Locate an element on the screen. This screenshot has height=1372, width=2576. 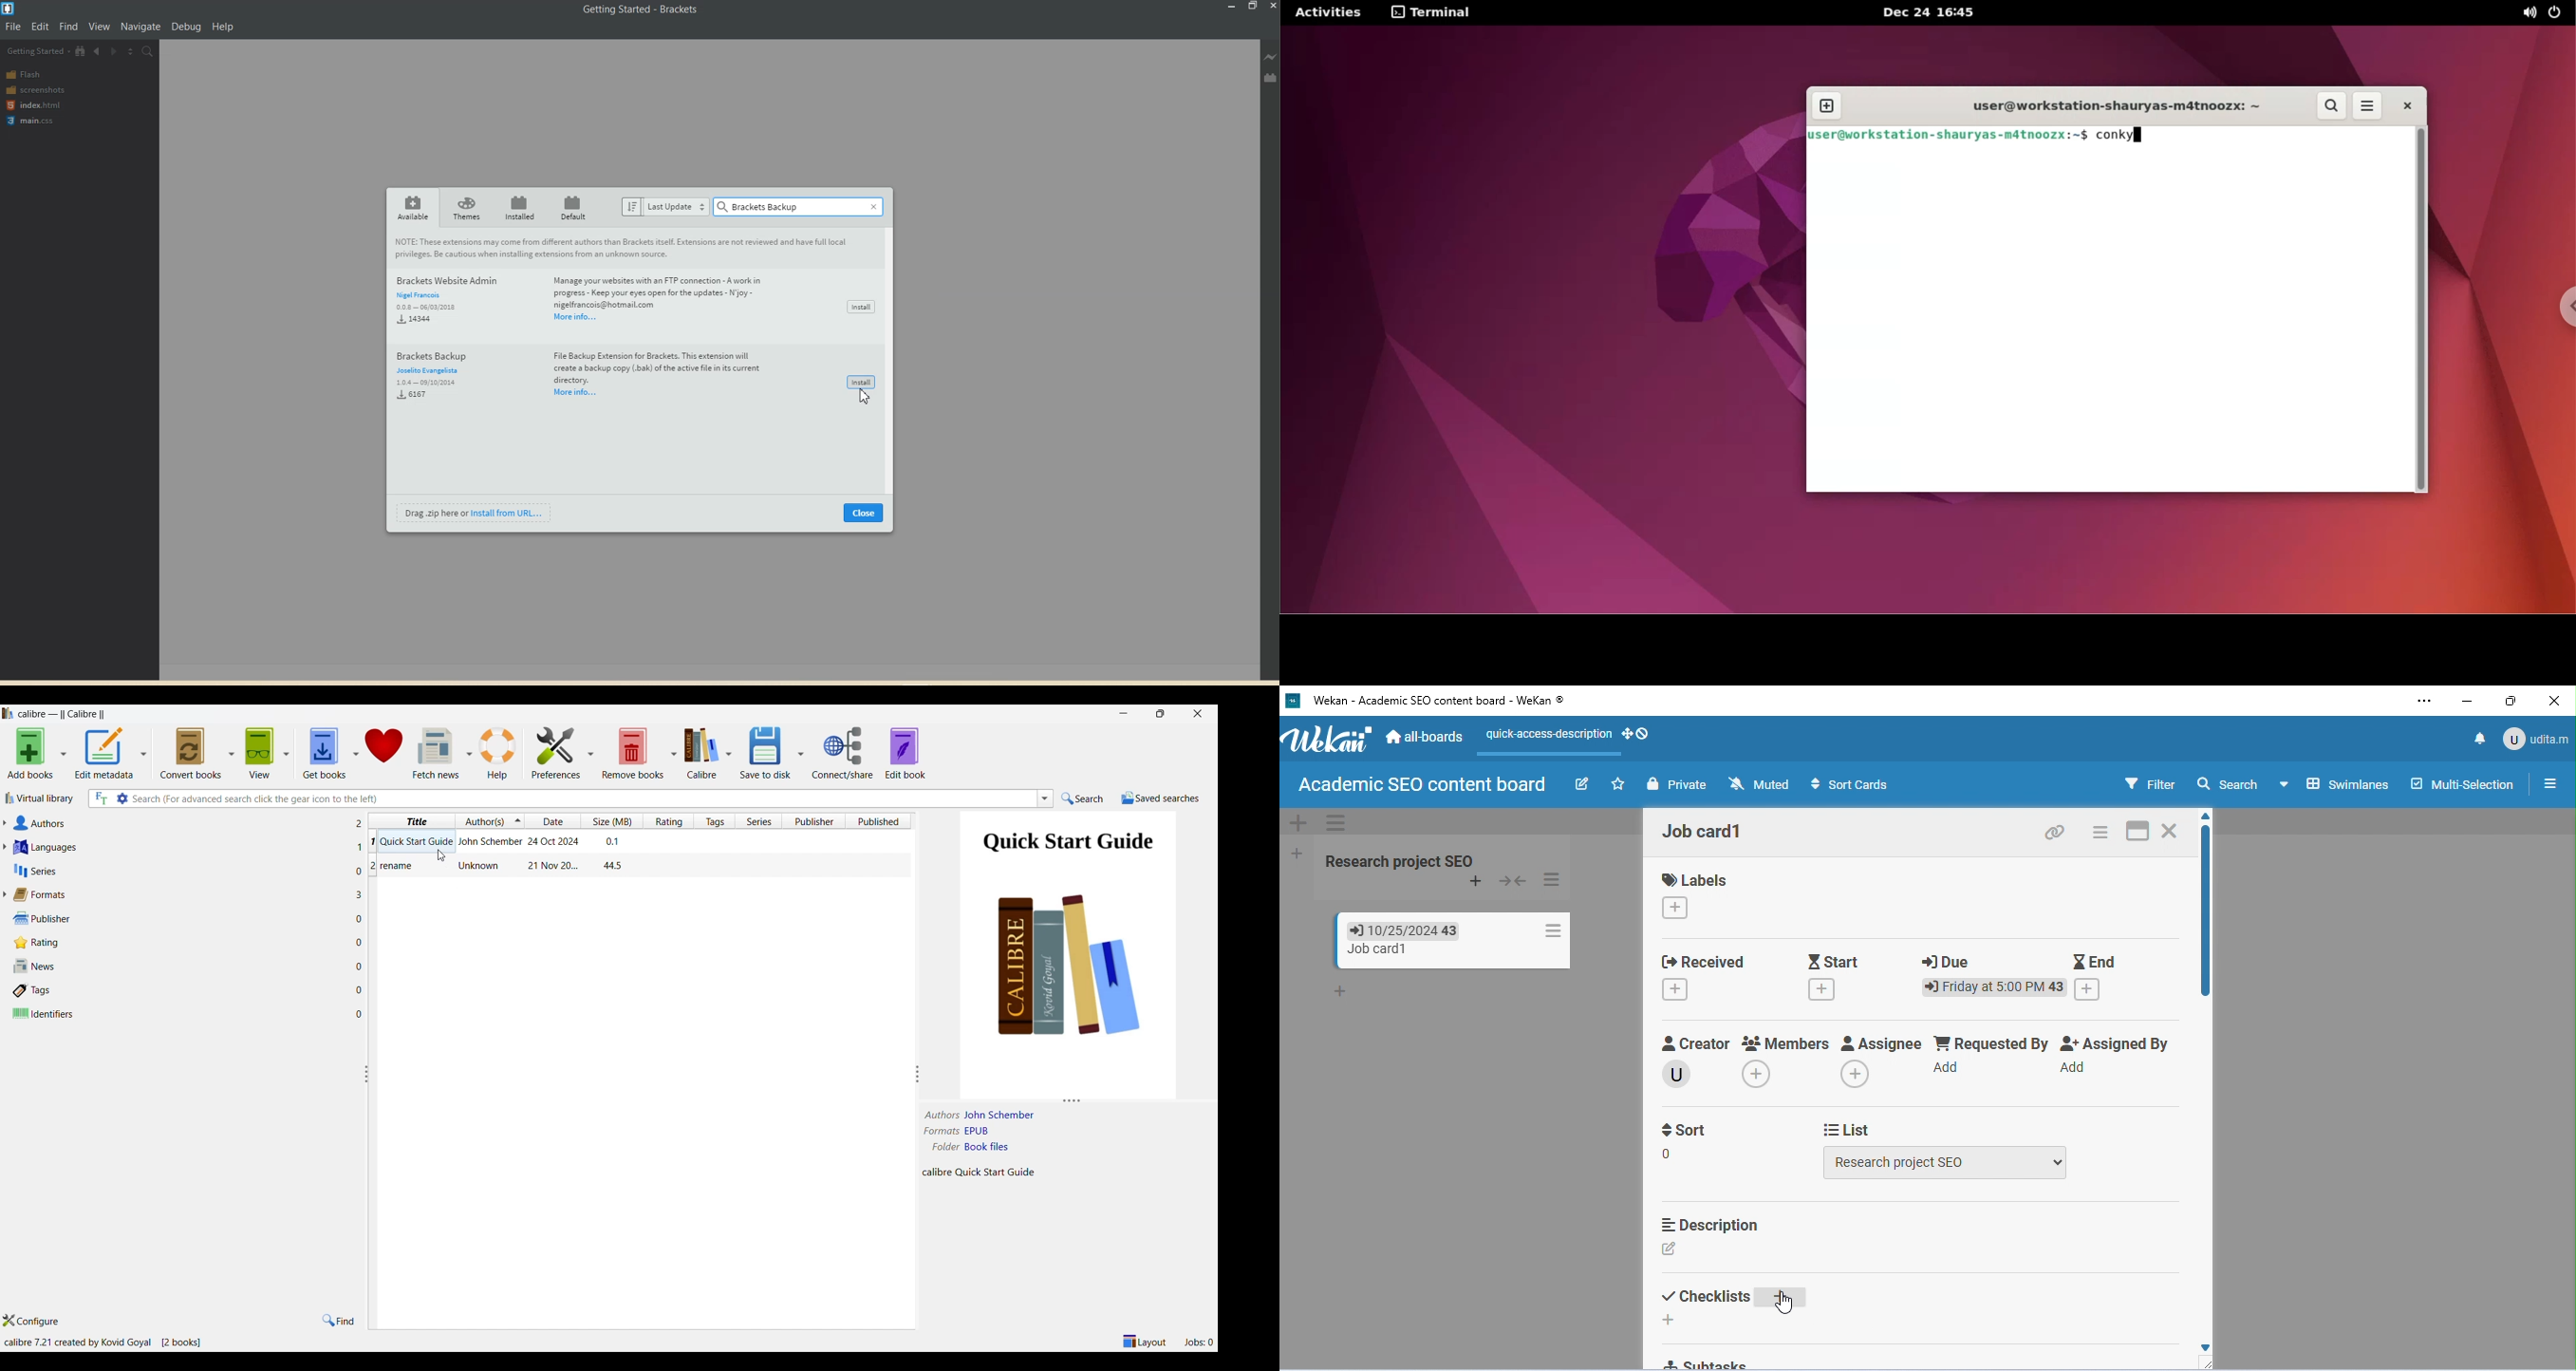
Software name is located at coordinates (64, 714).